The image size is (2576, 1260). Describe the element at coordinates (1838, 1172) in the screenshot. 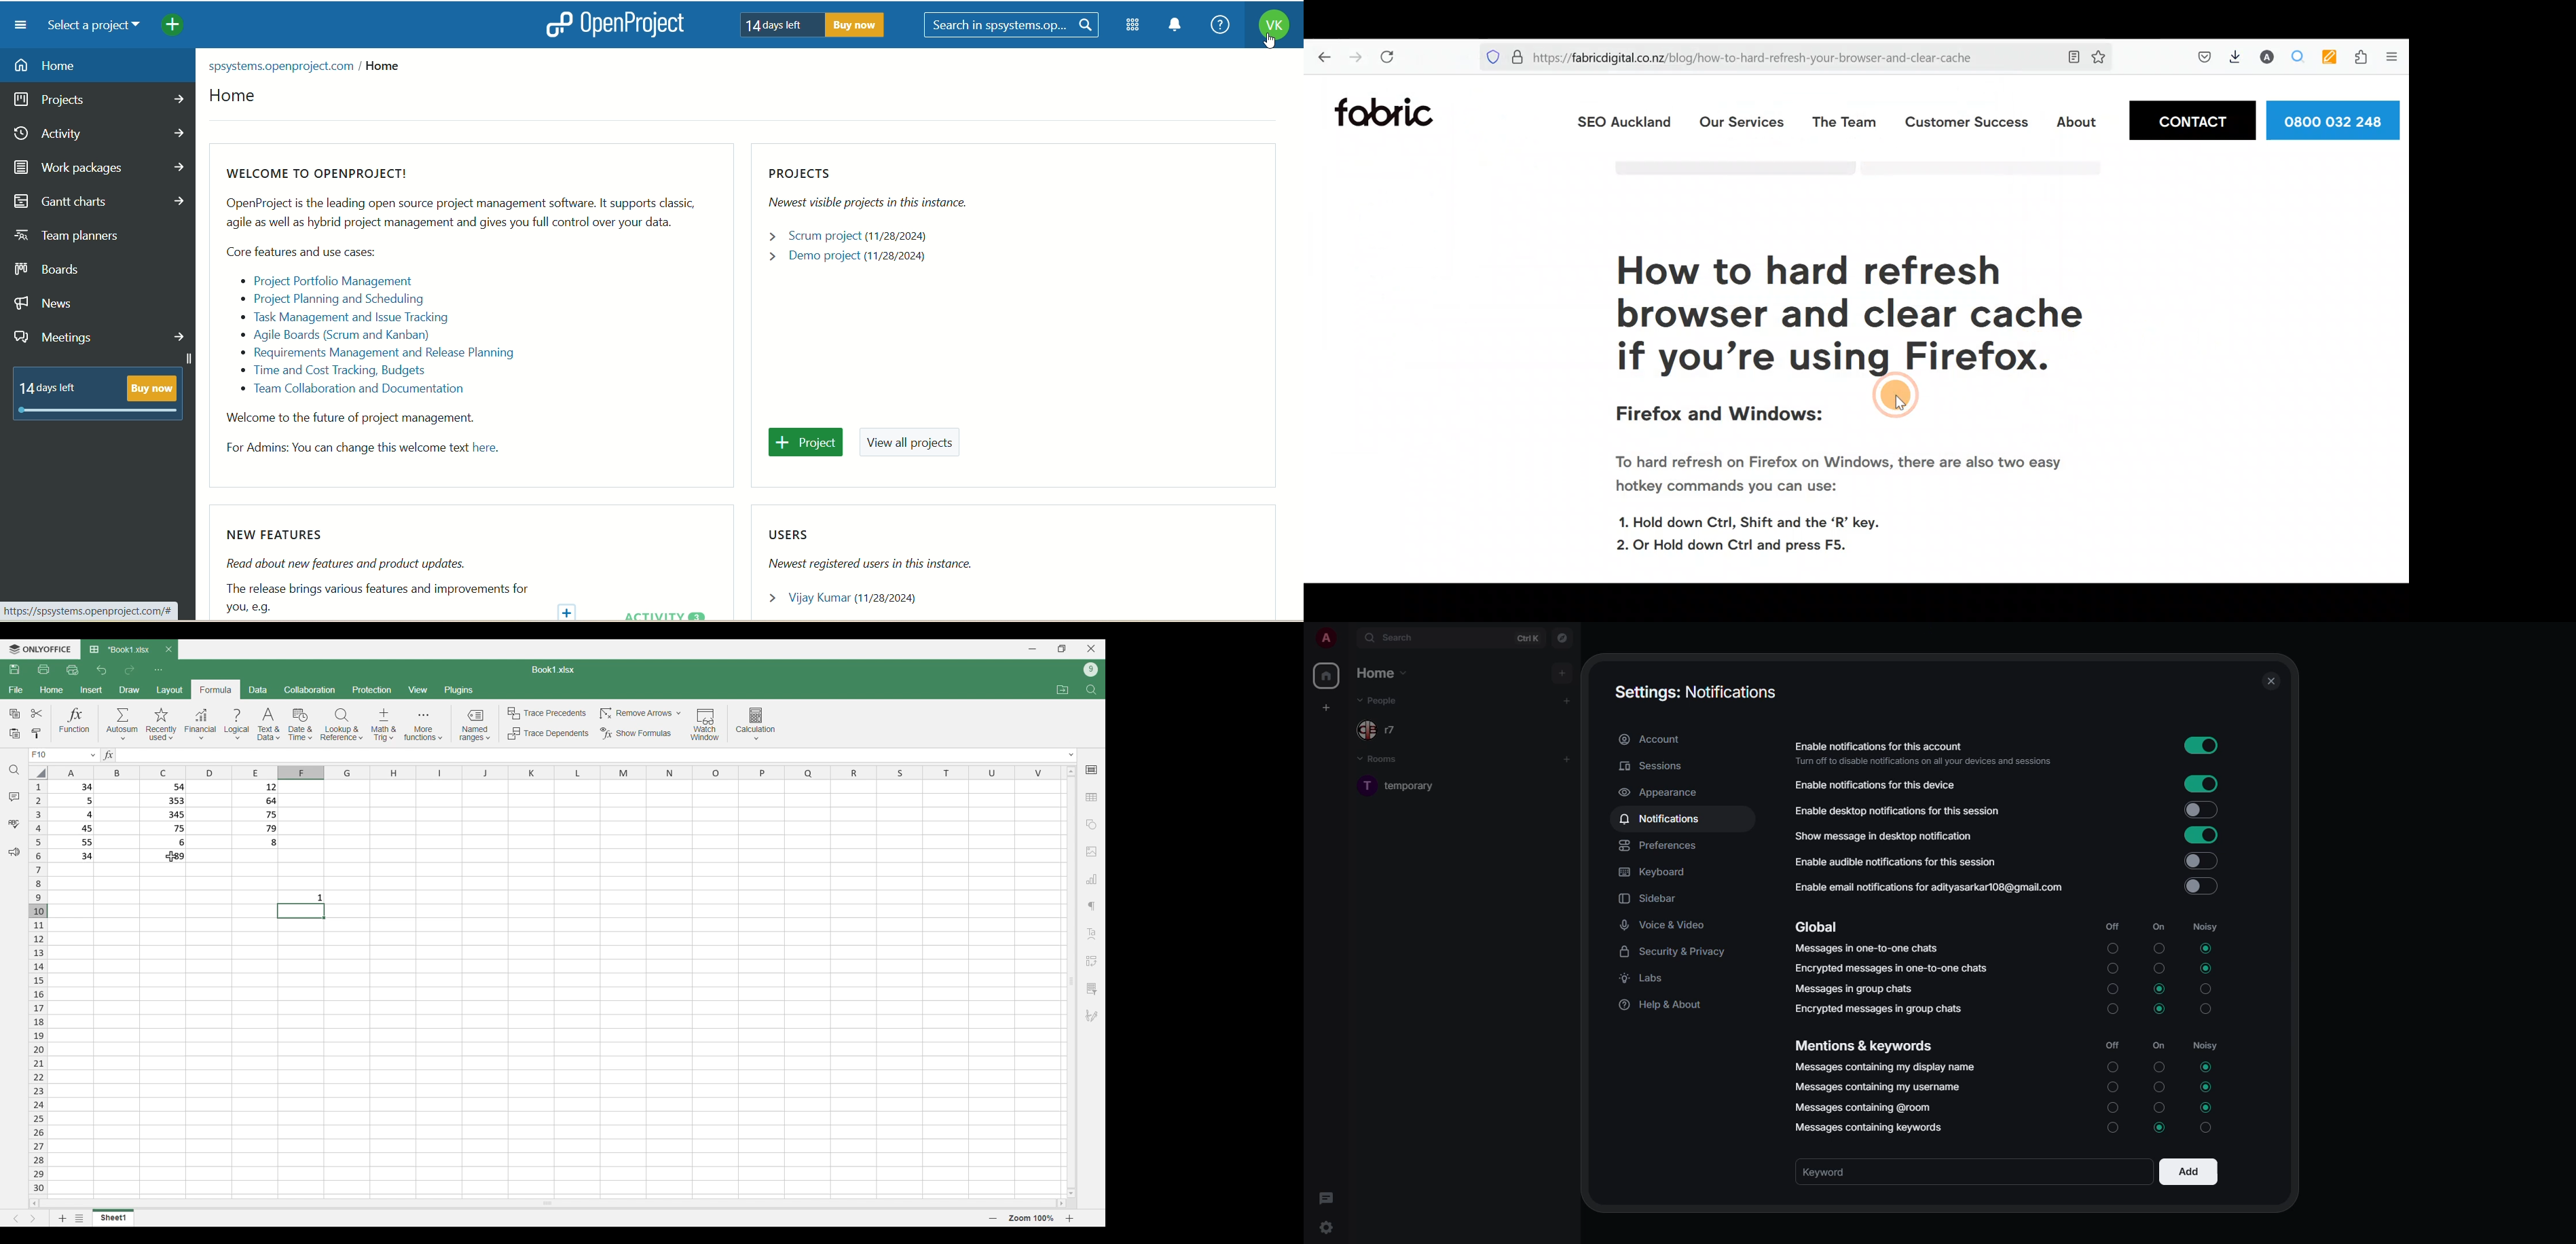

I see `keyword` at that location.